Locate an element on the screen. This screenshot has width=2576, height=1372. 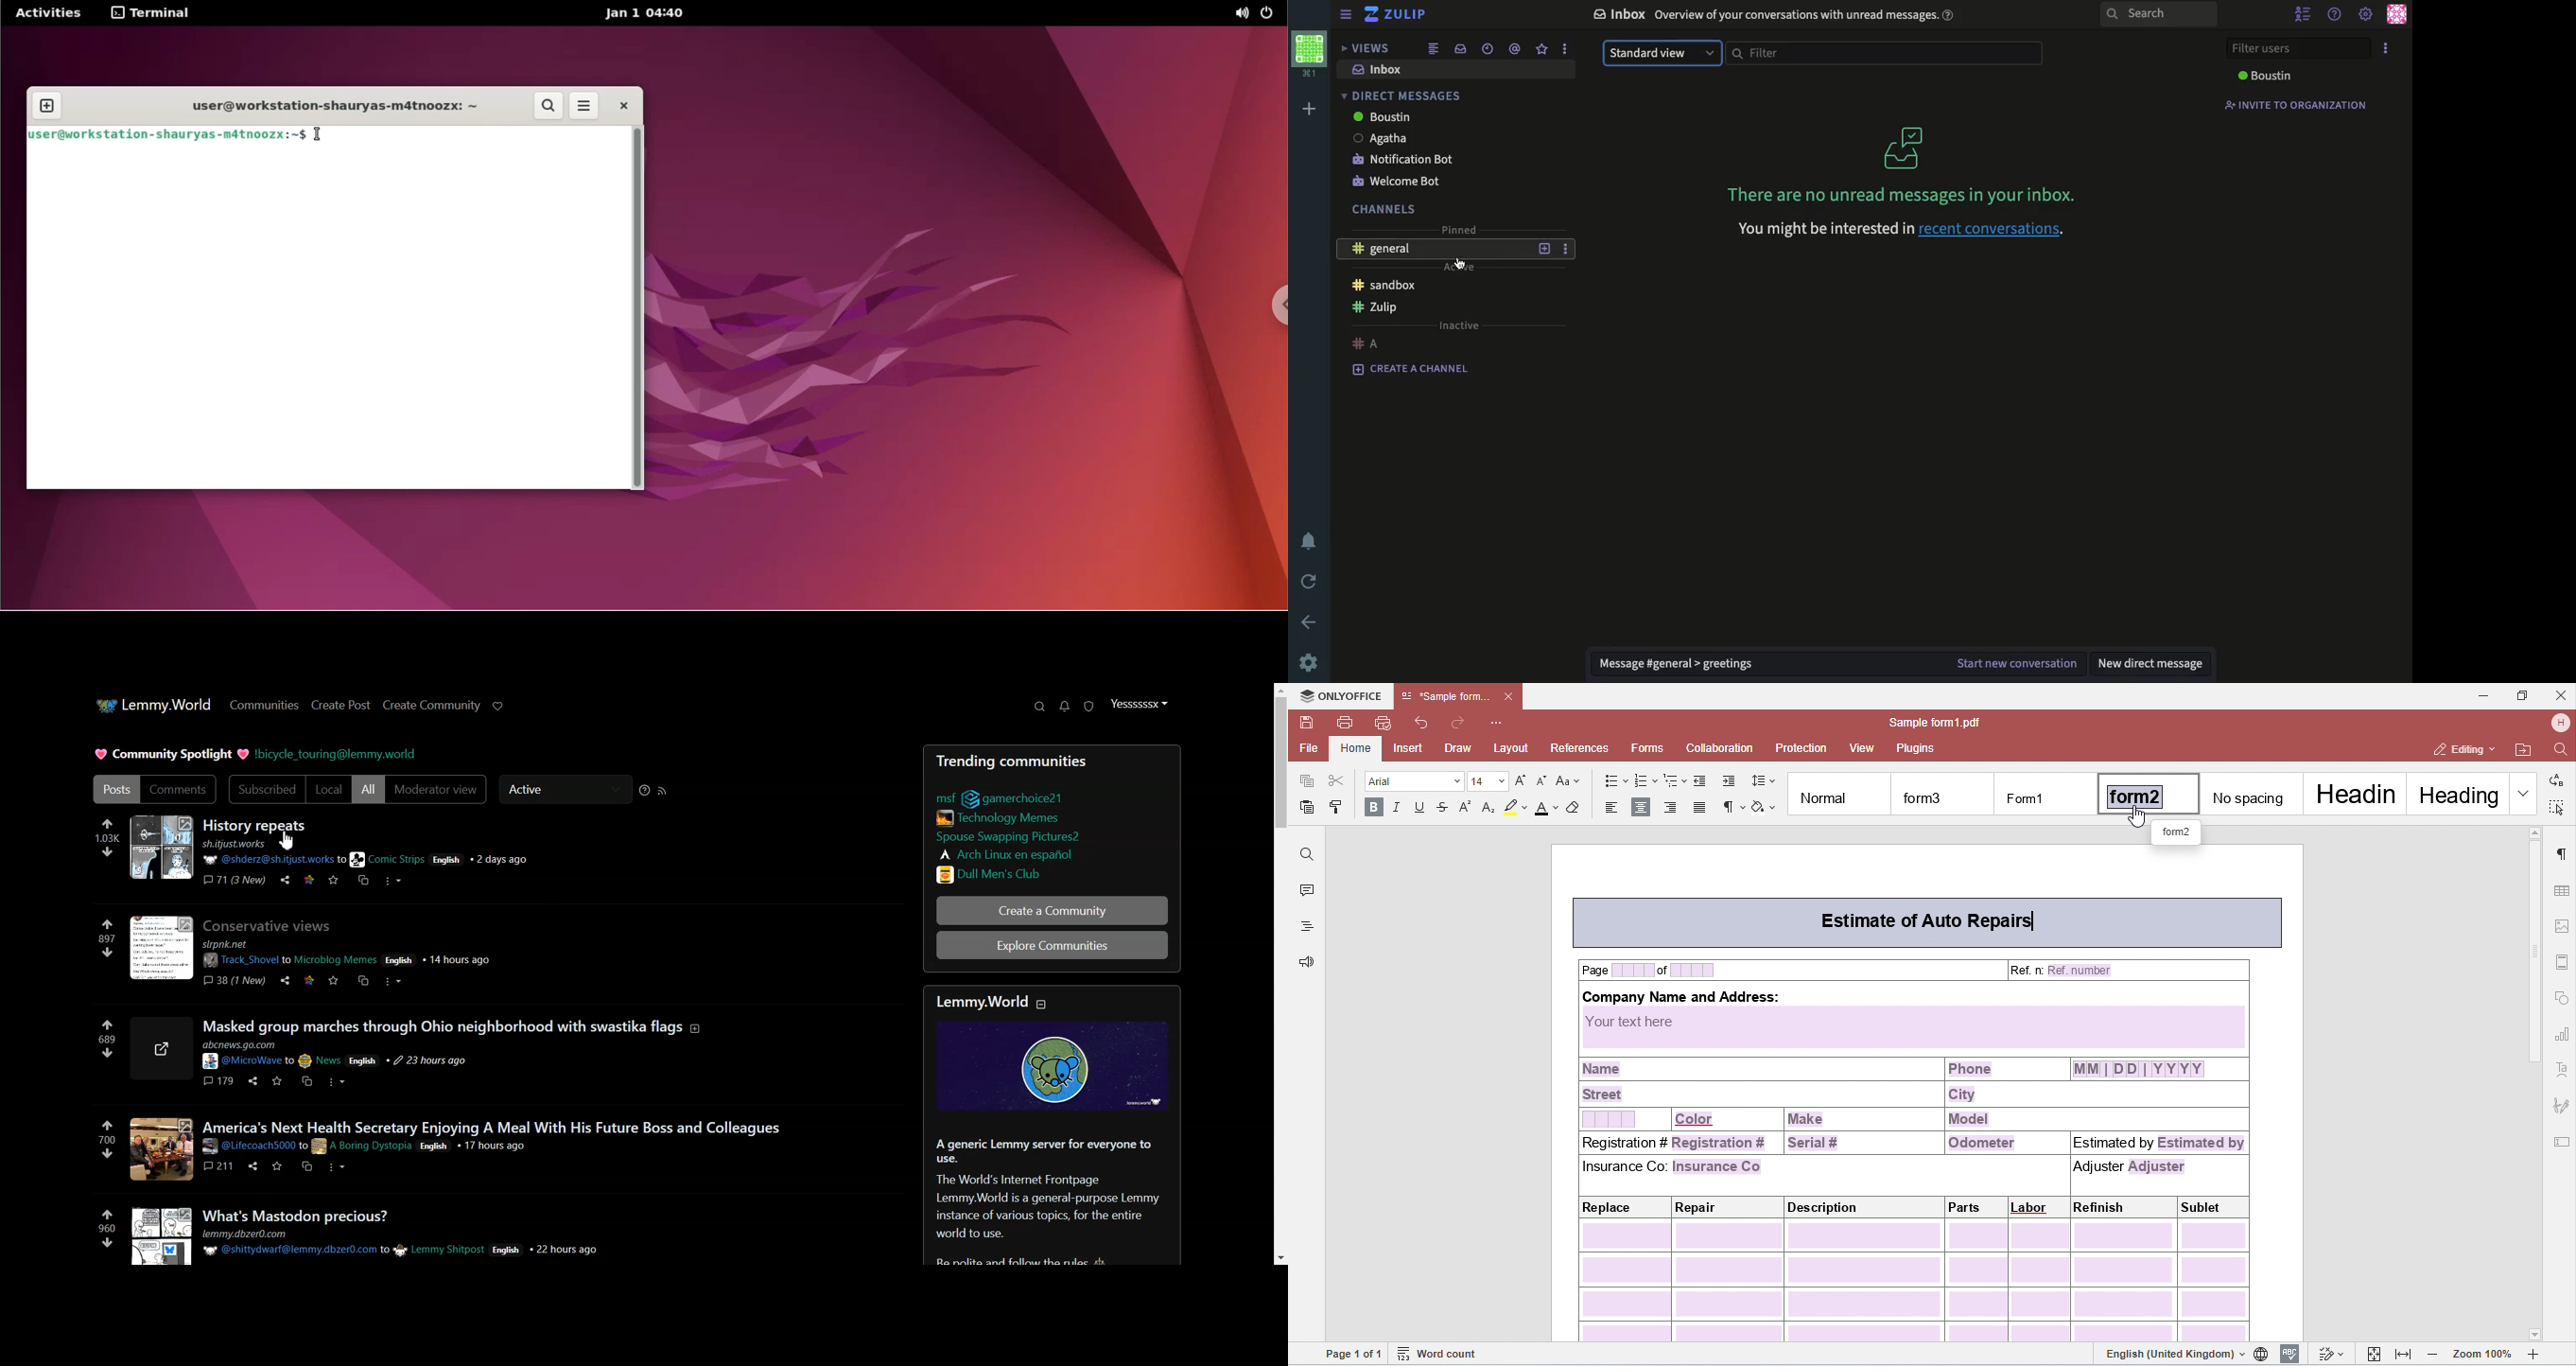
Arch Linux en espanol is located at coordinates (1006, 854).